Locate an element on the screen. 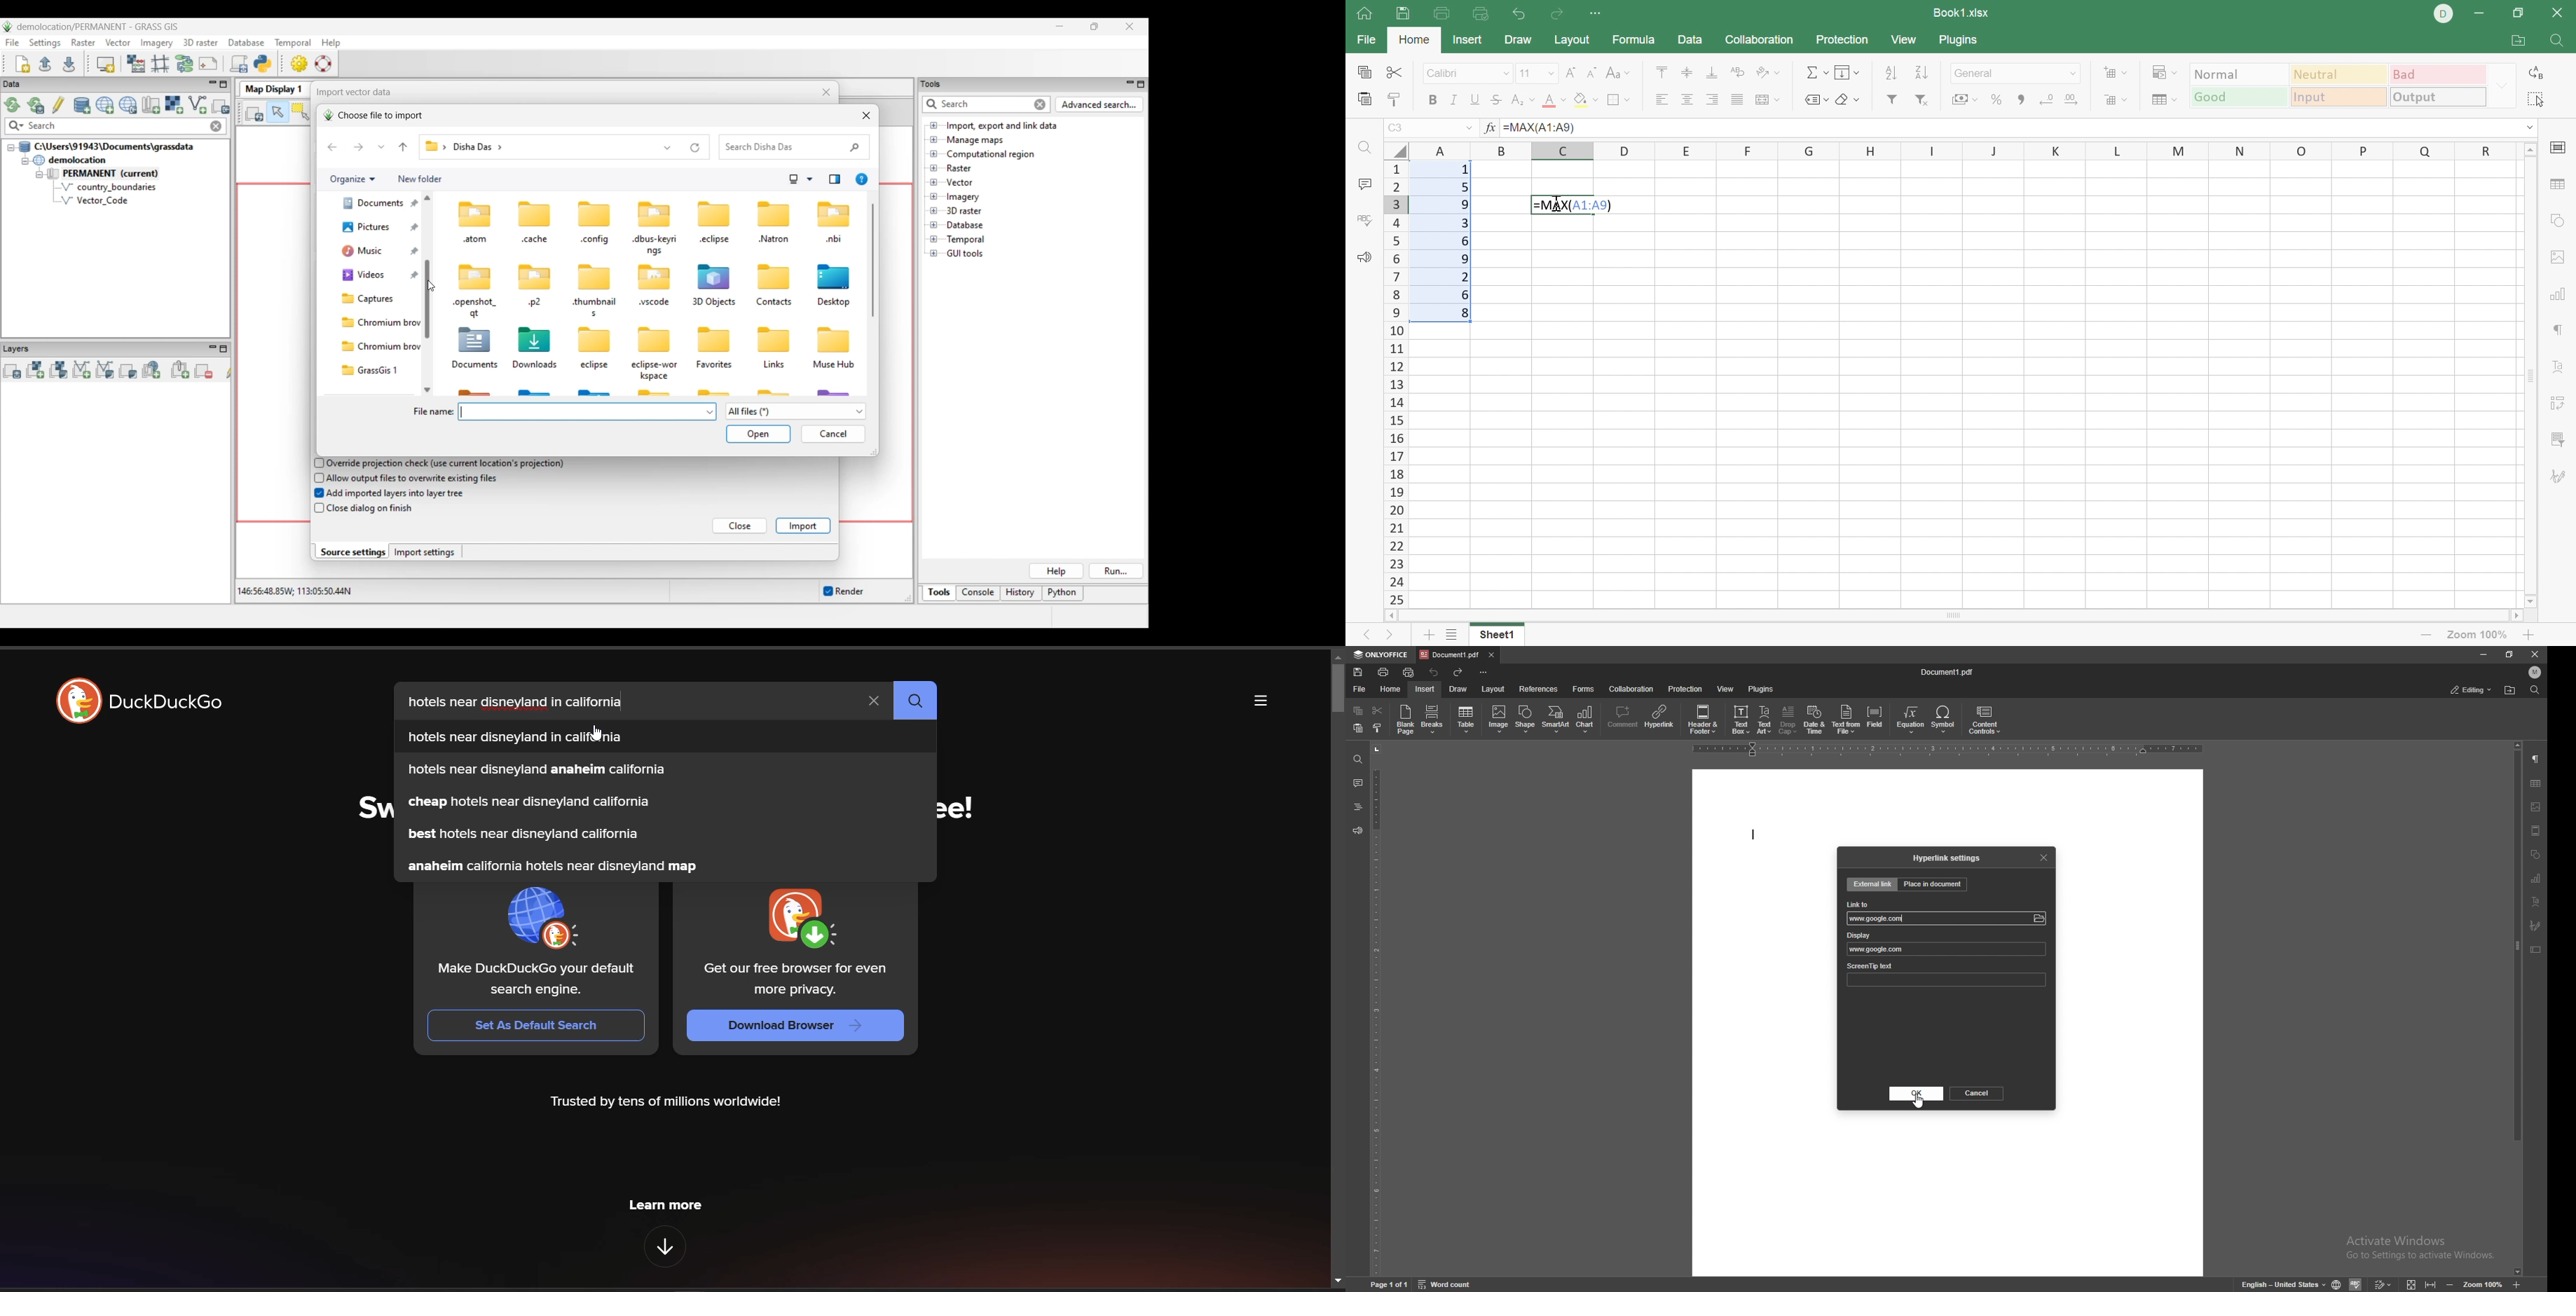 The image size is (2576, 1316). Zoom in is located at coordinates (2528, 634).